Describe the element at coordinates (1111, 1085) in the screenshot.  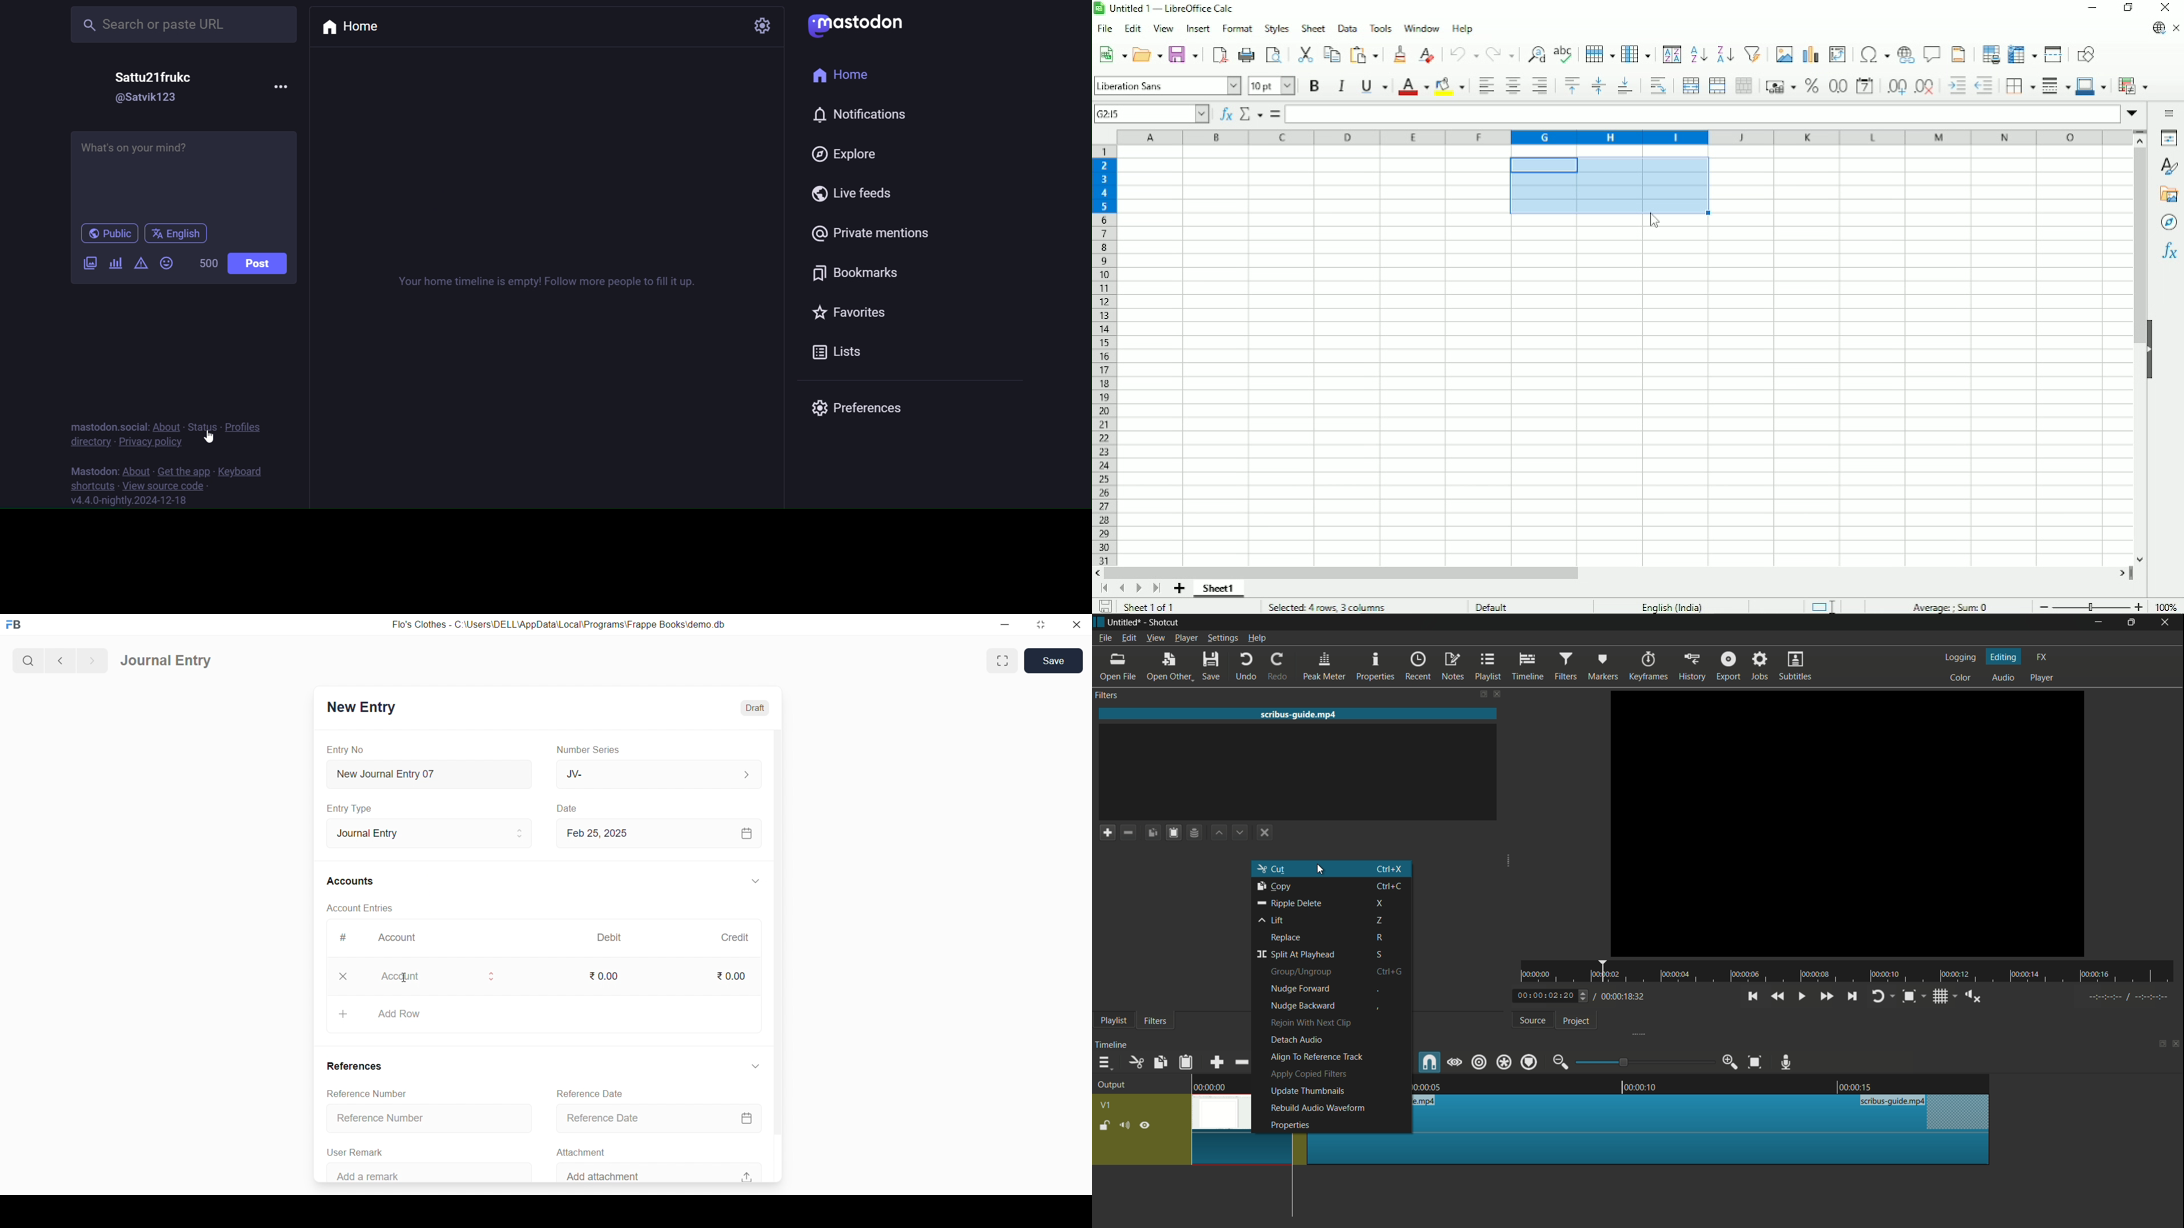
I see `output` at that location.